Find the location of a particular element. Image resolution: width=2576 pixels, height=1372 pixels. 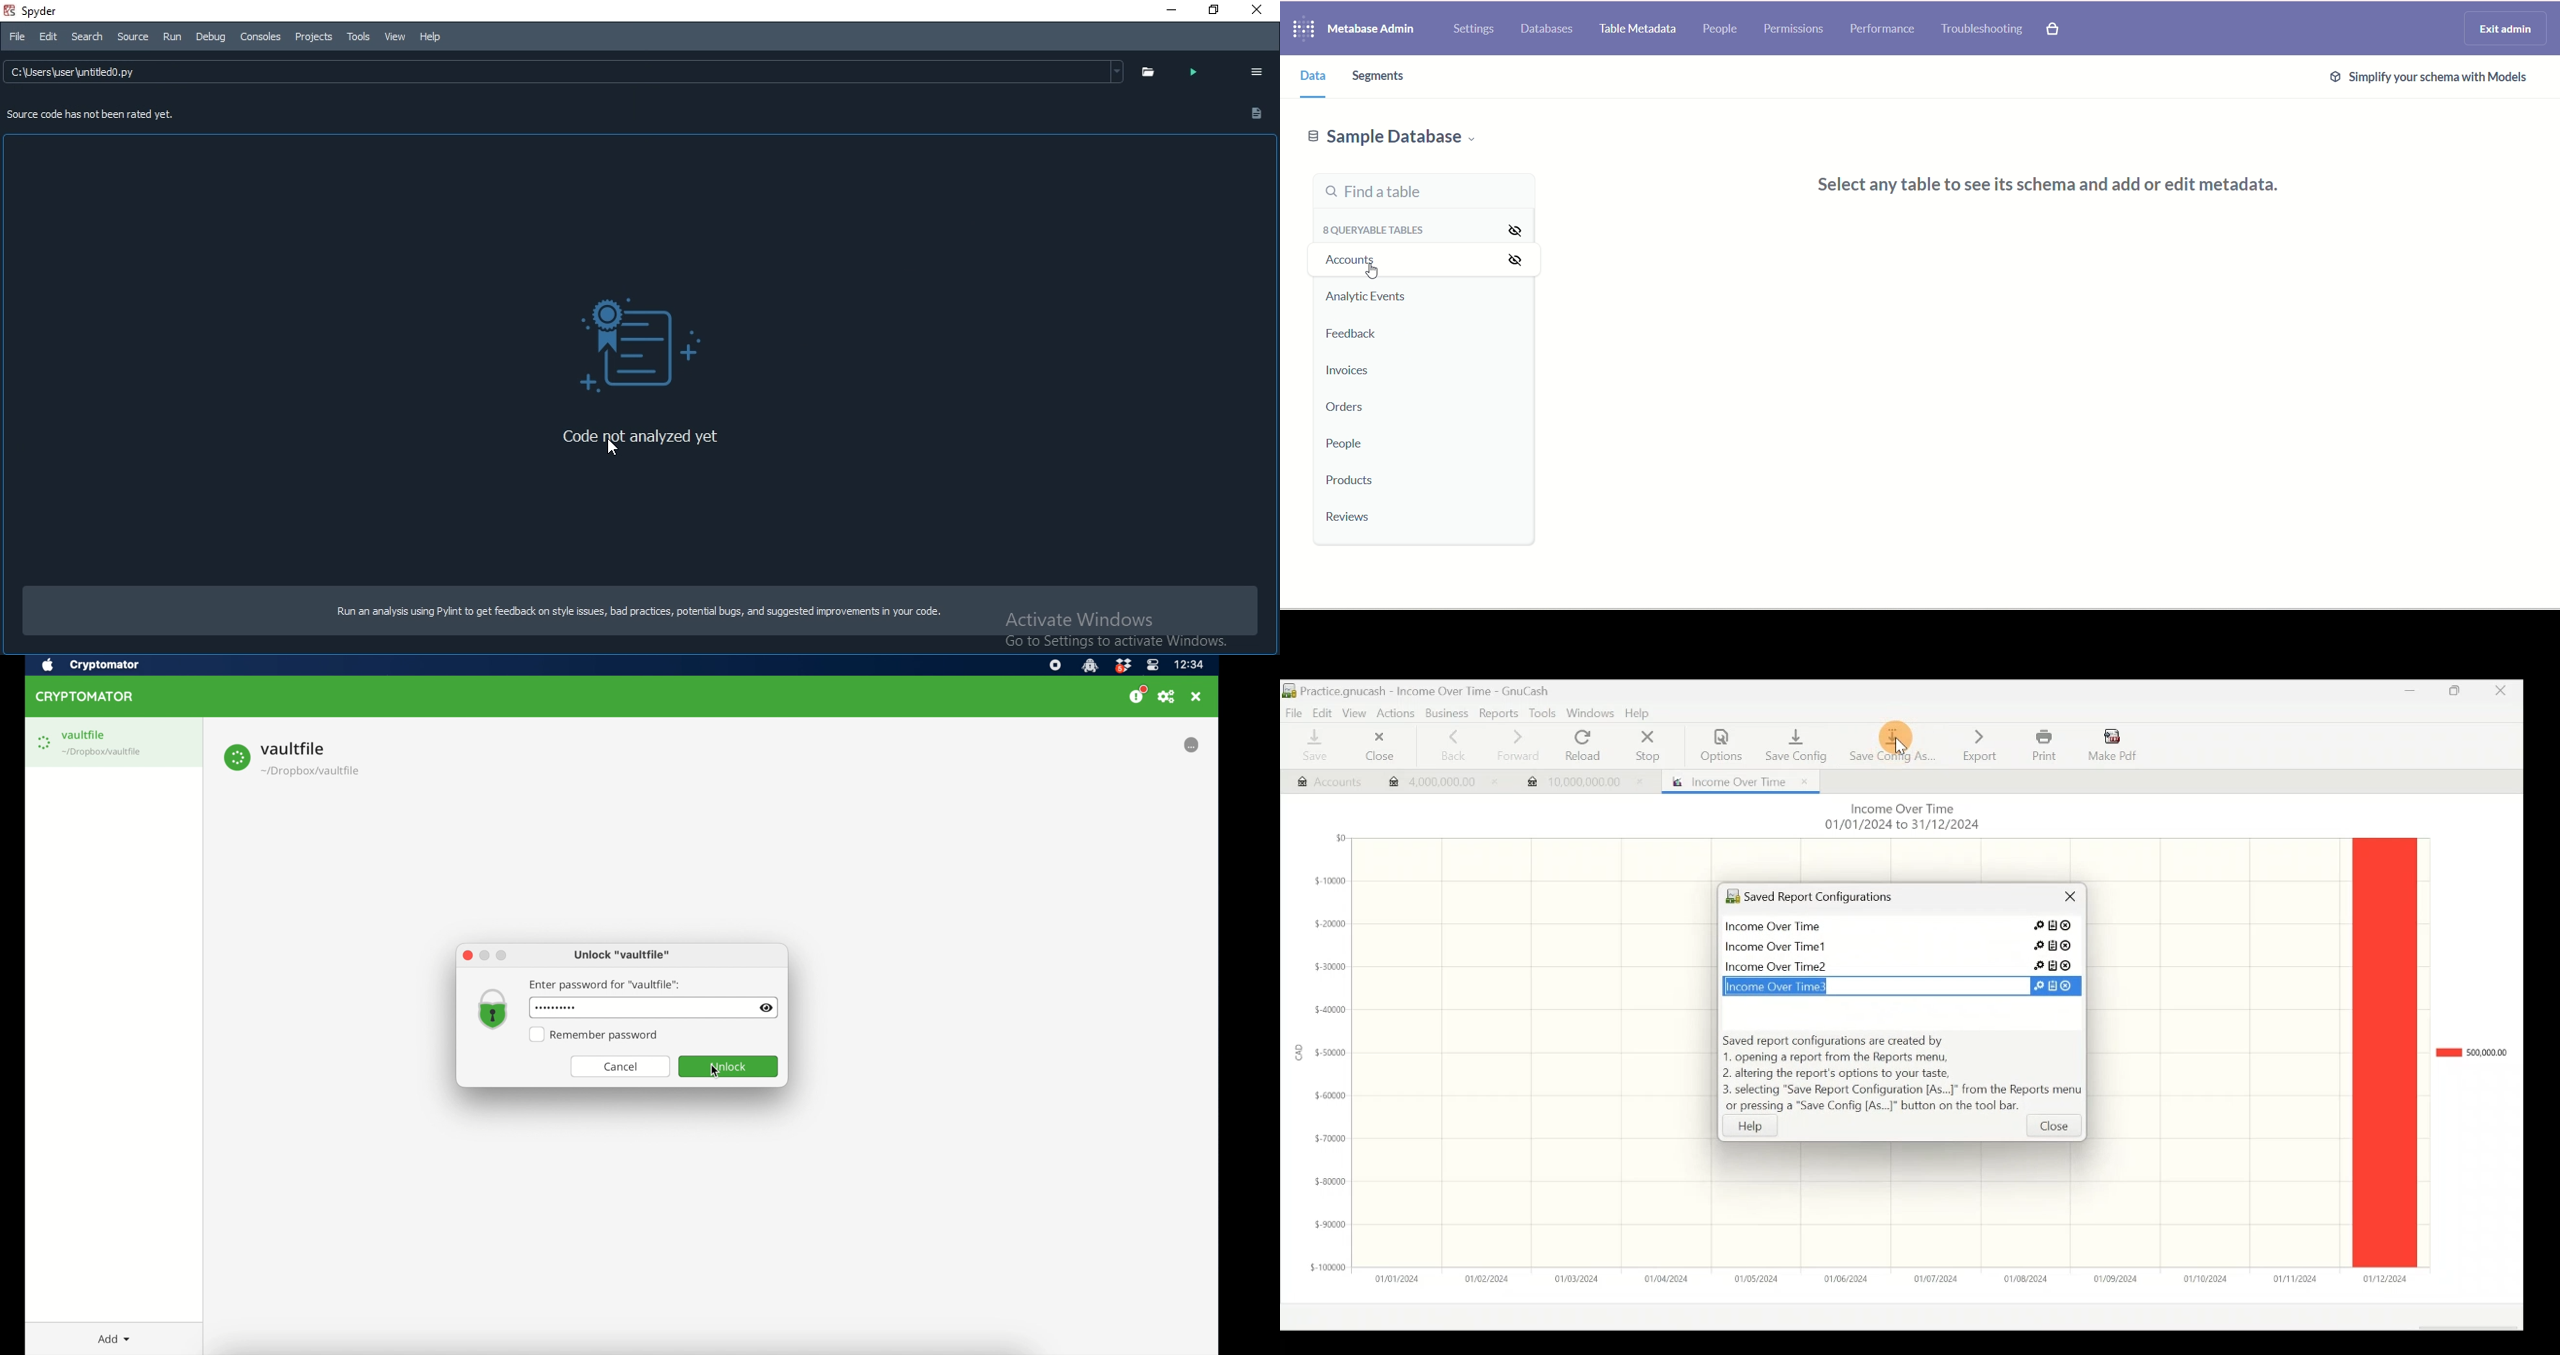

tools is located at coordinates (356, 36).